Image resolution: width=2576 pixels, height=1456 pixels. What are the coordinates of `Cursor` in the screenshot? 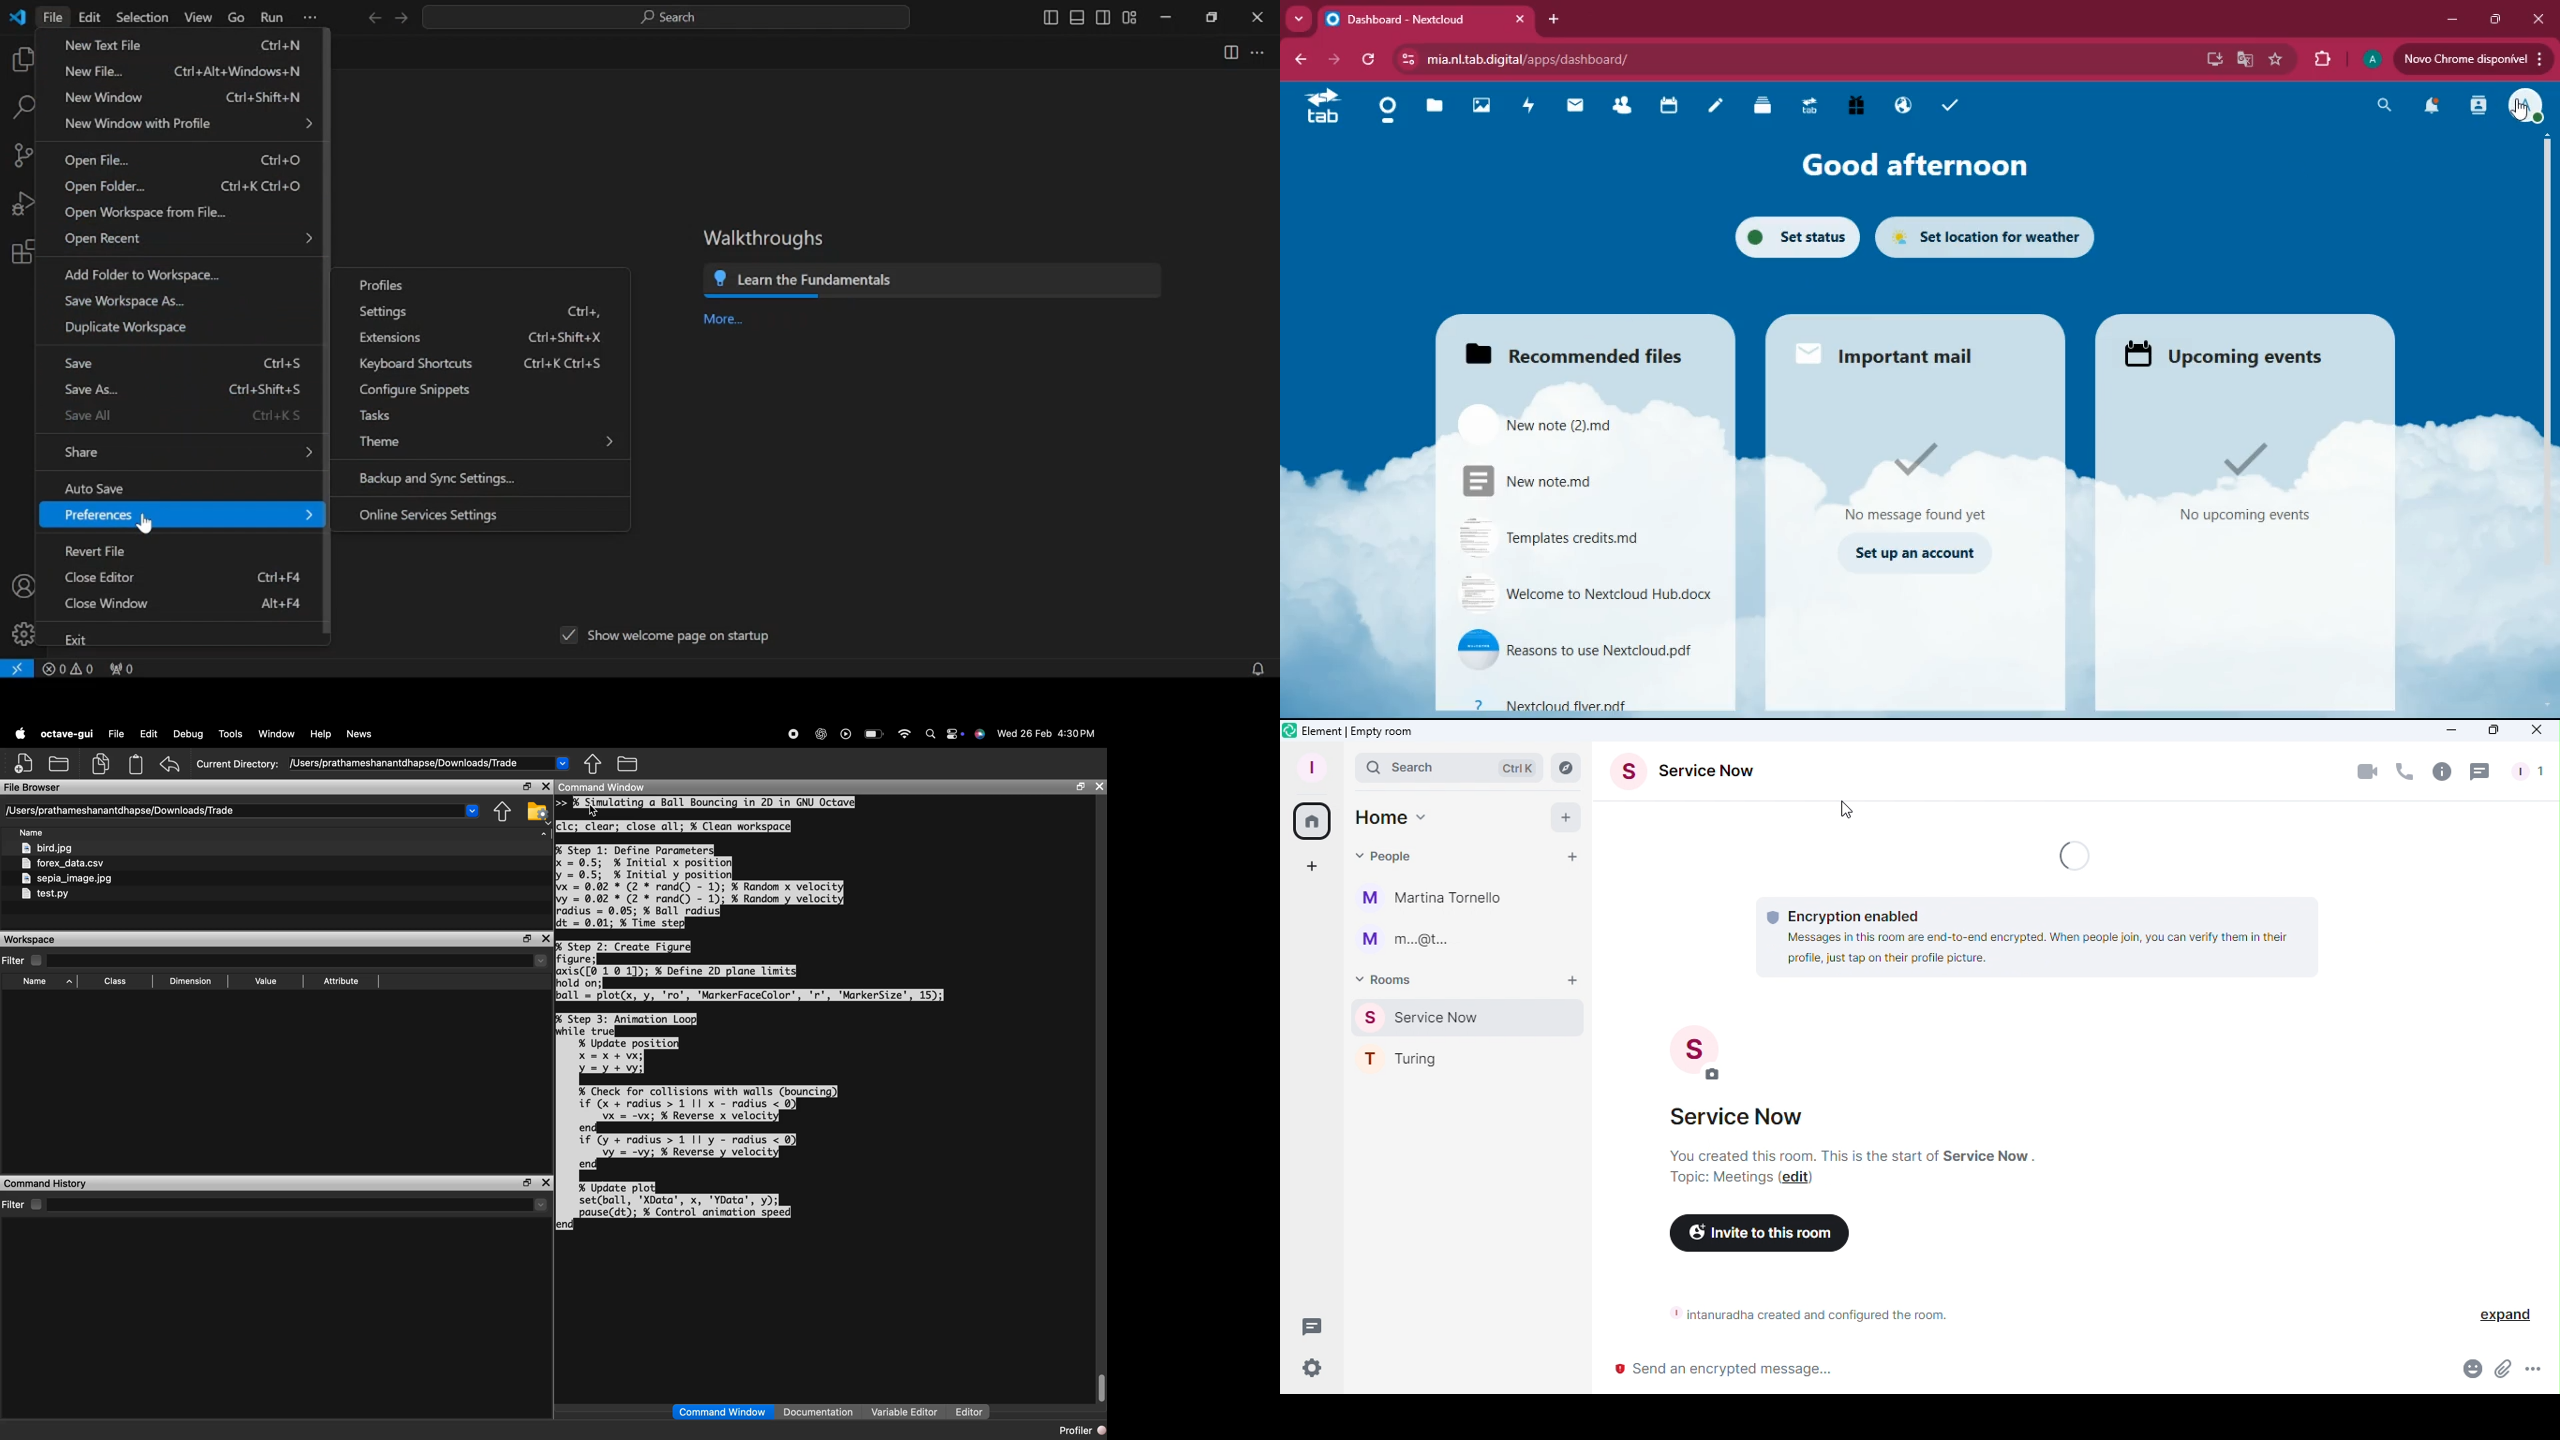 It's located at (1848, 814).